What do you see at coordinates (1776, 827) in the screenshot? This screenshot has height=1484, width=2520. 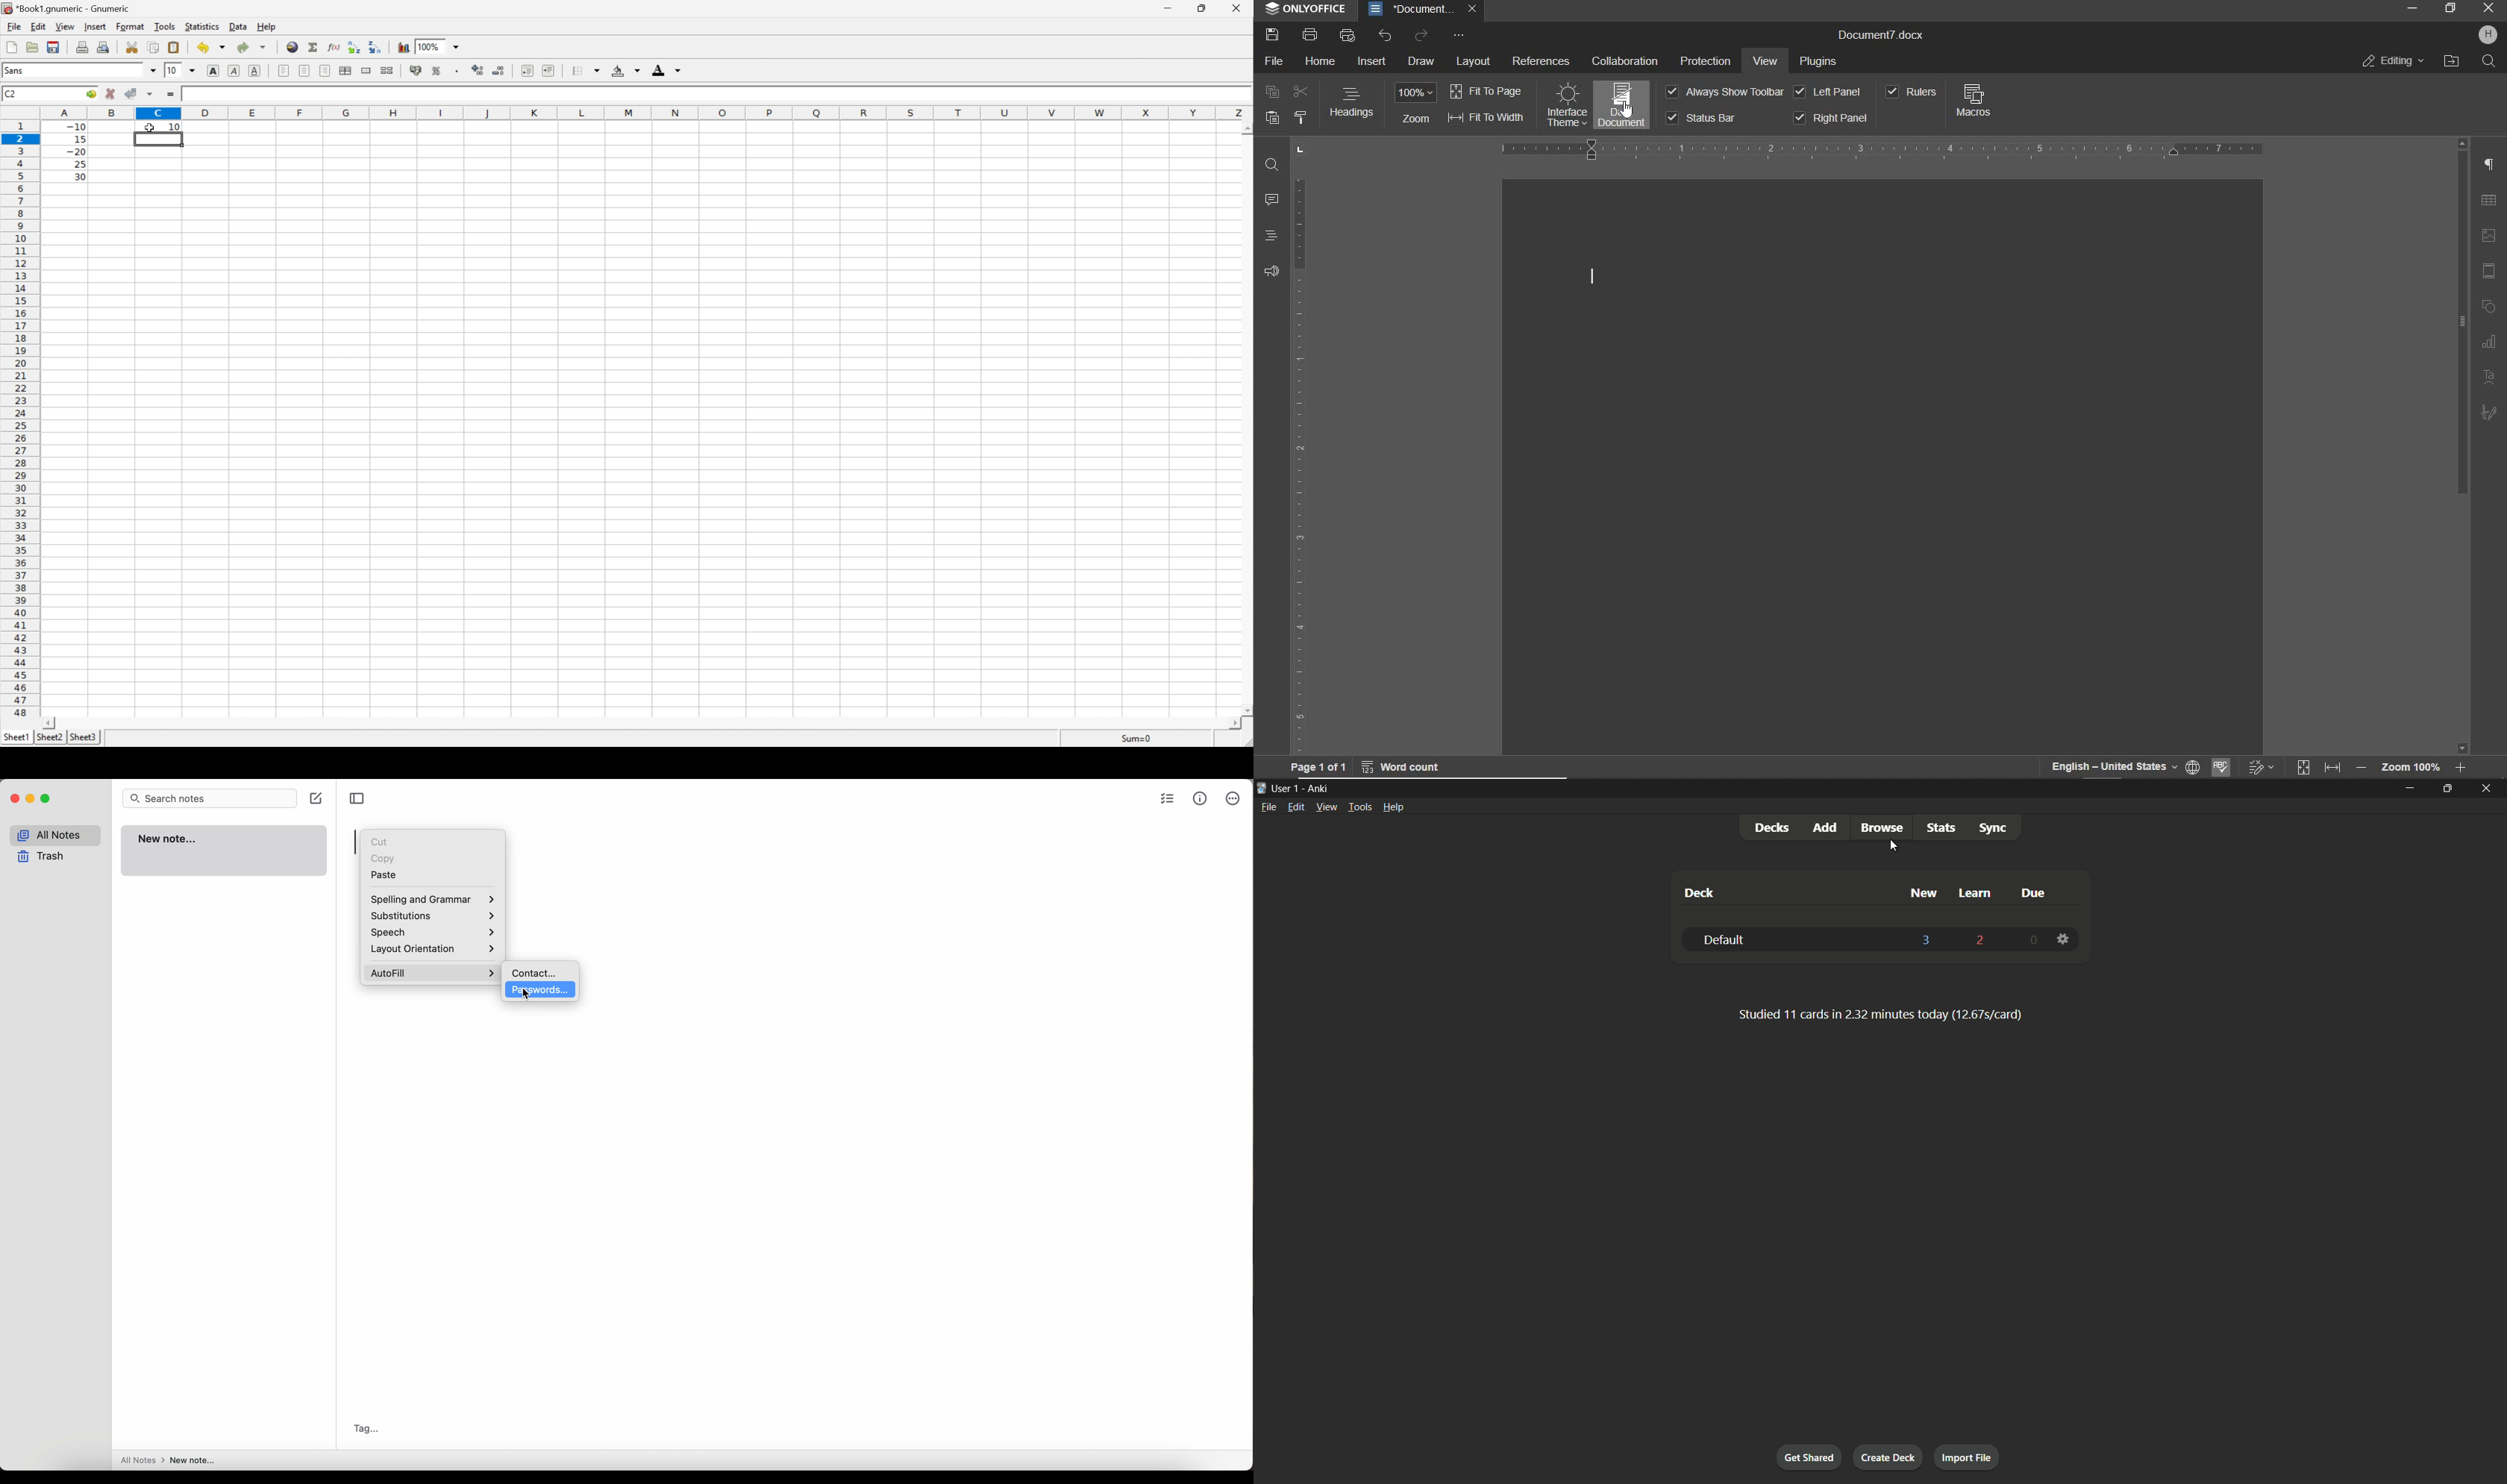 I see `decks` at bounding box center [1776, 827].